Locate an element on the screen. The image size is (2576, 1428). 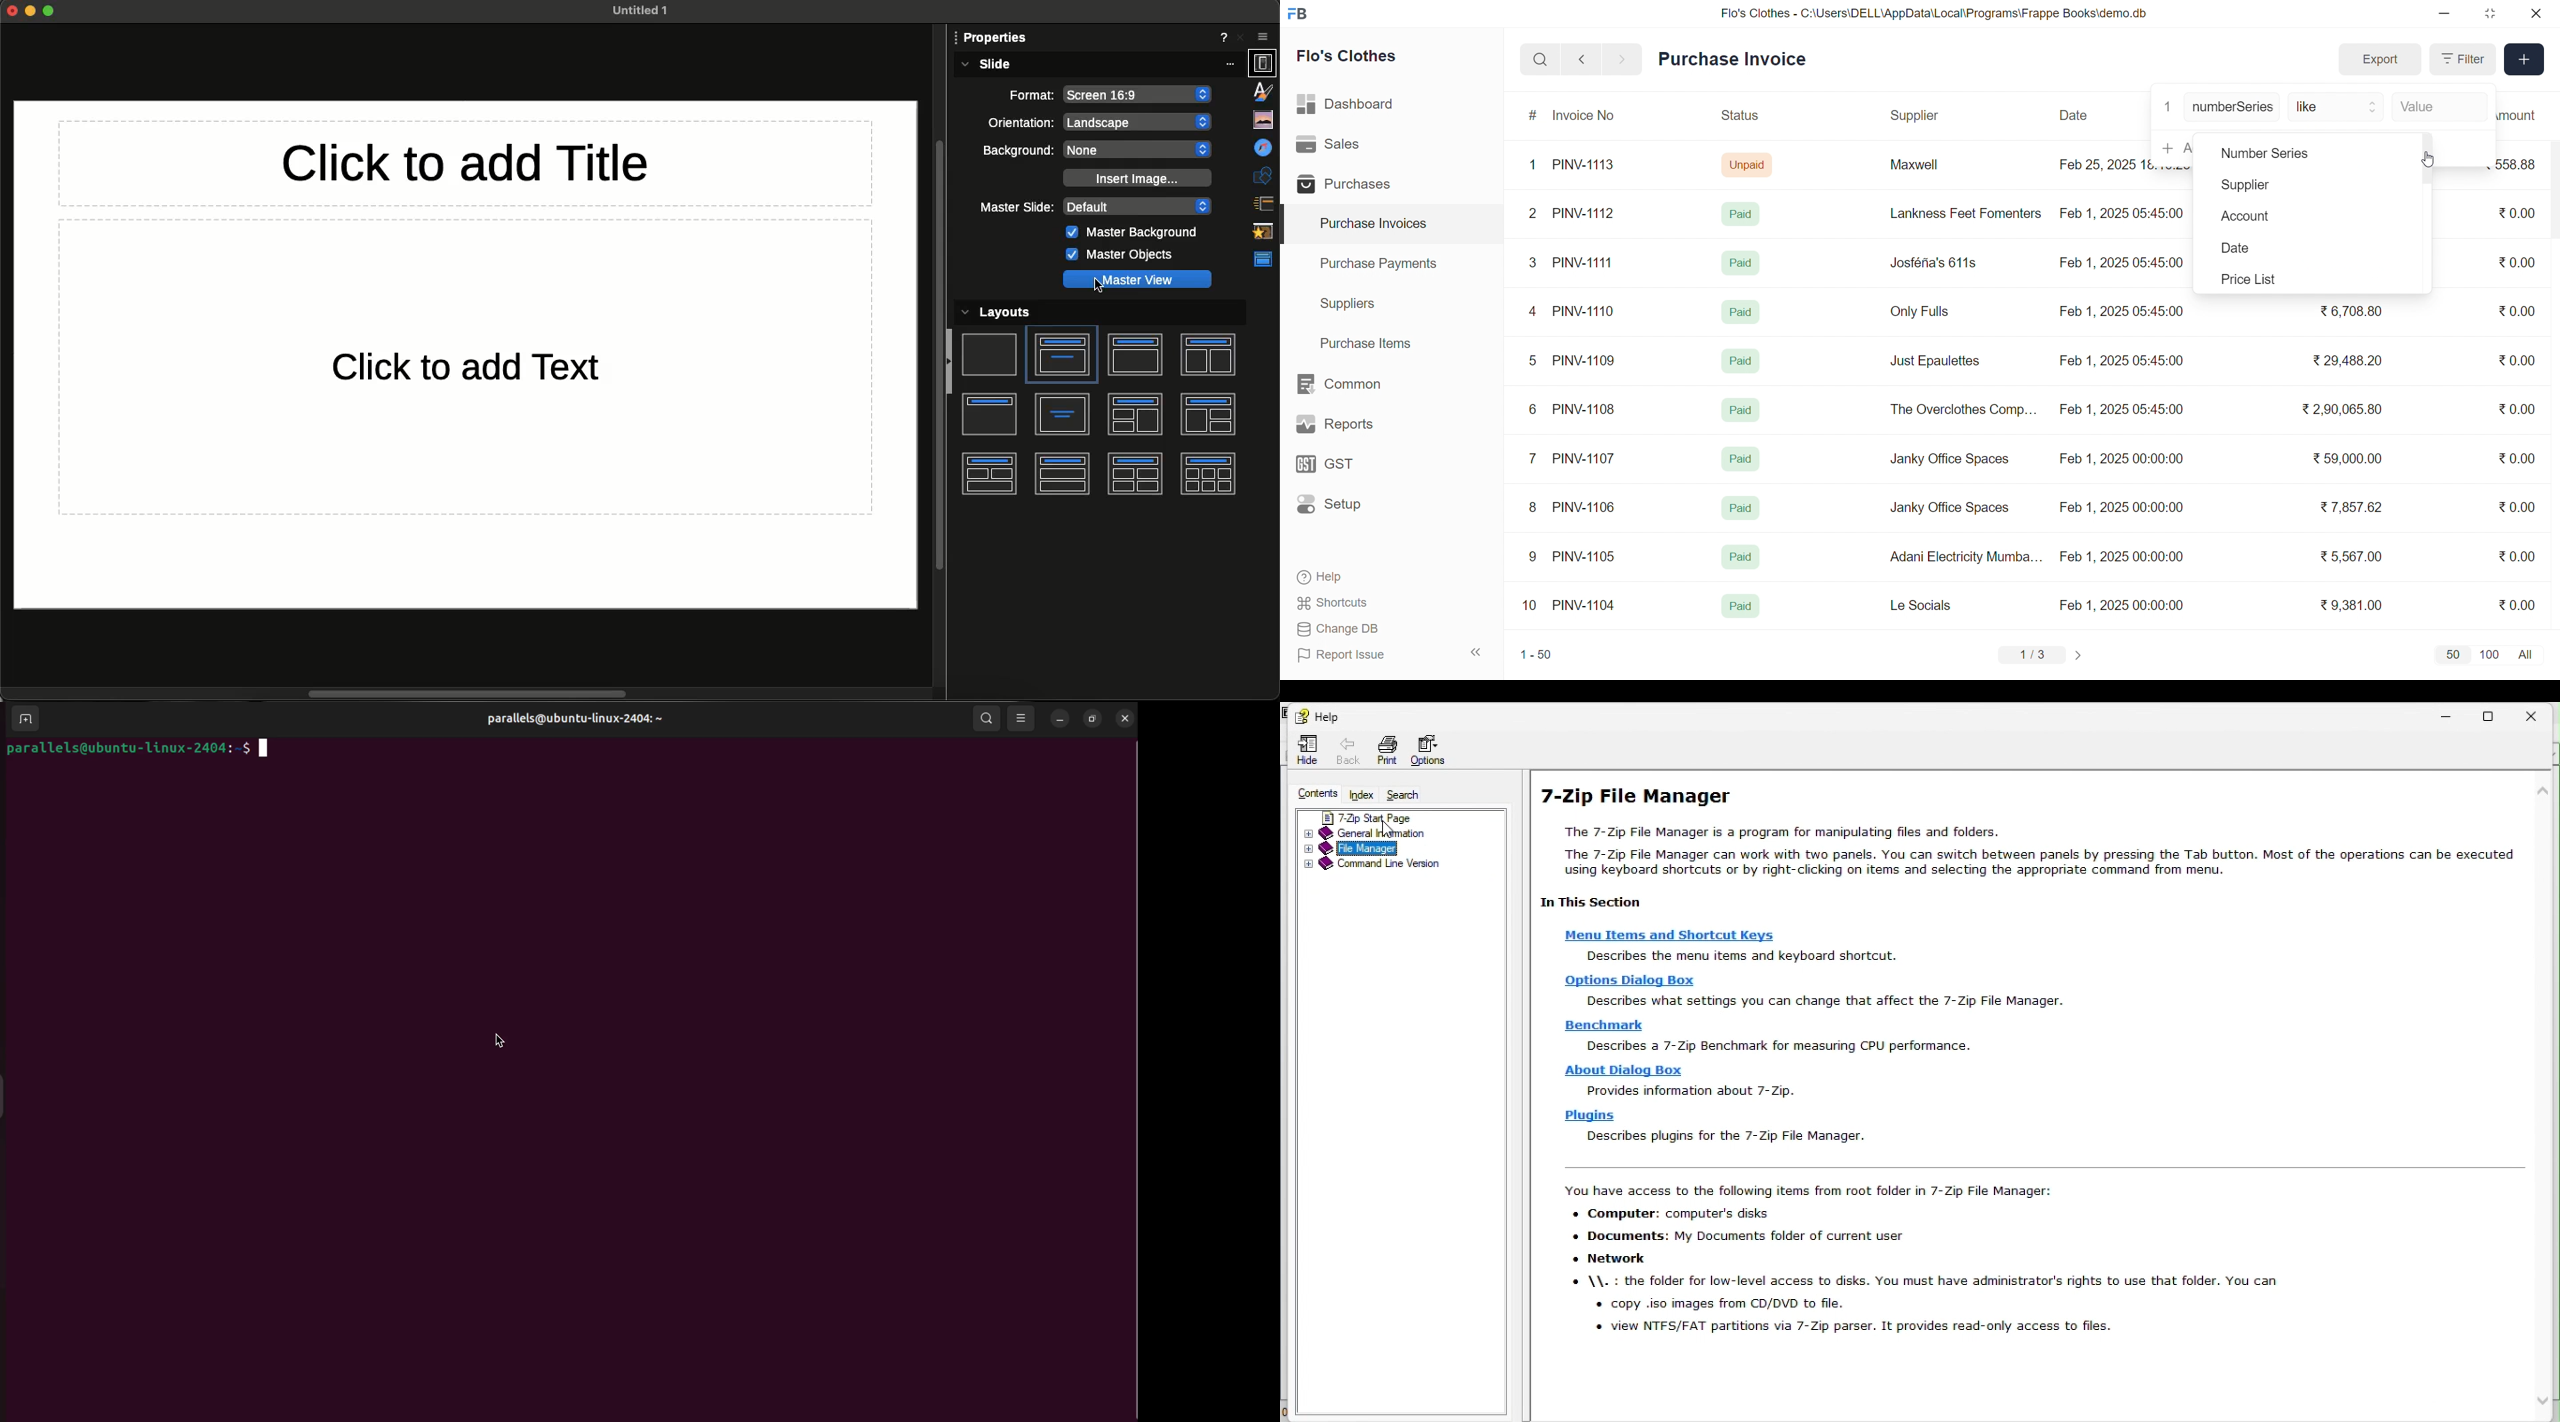
Lankness Feet Fomenters is located at coordinates (1957, 213).